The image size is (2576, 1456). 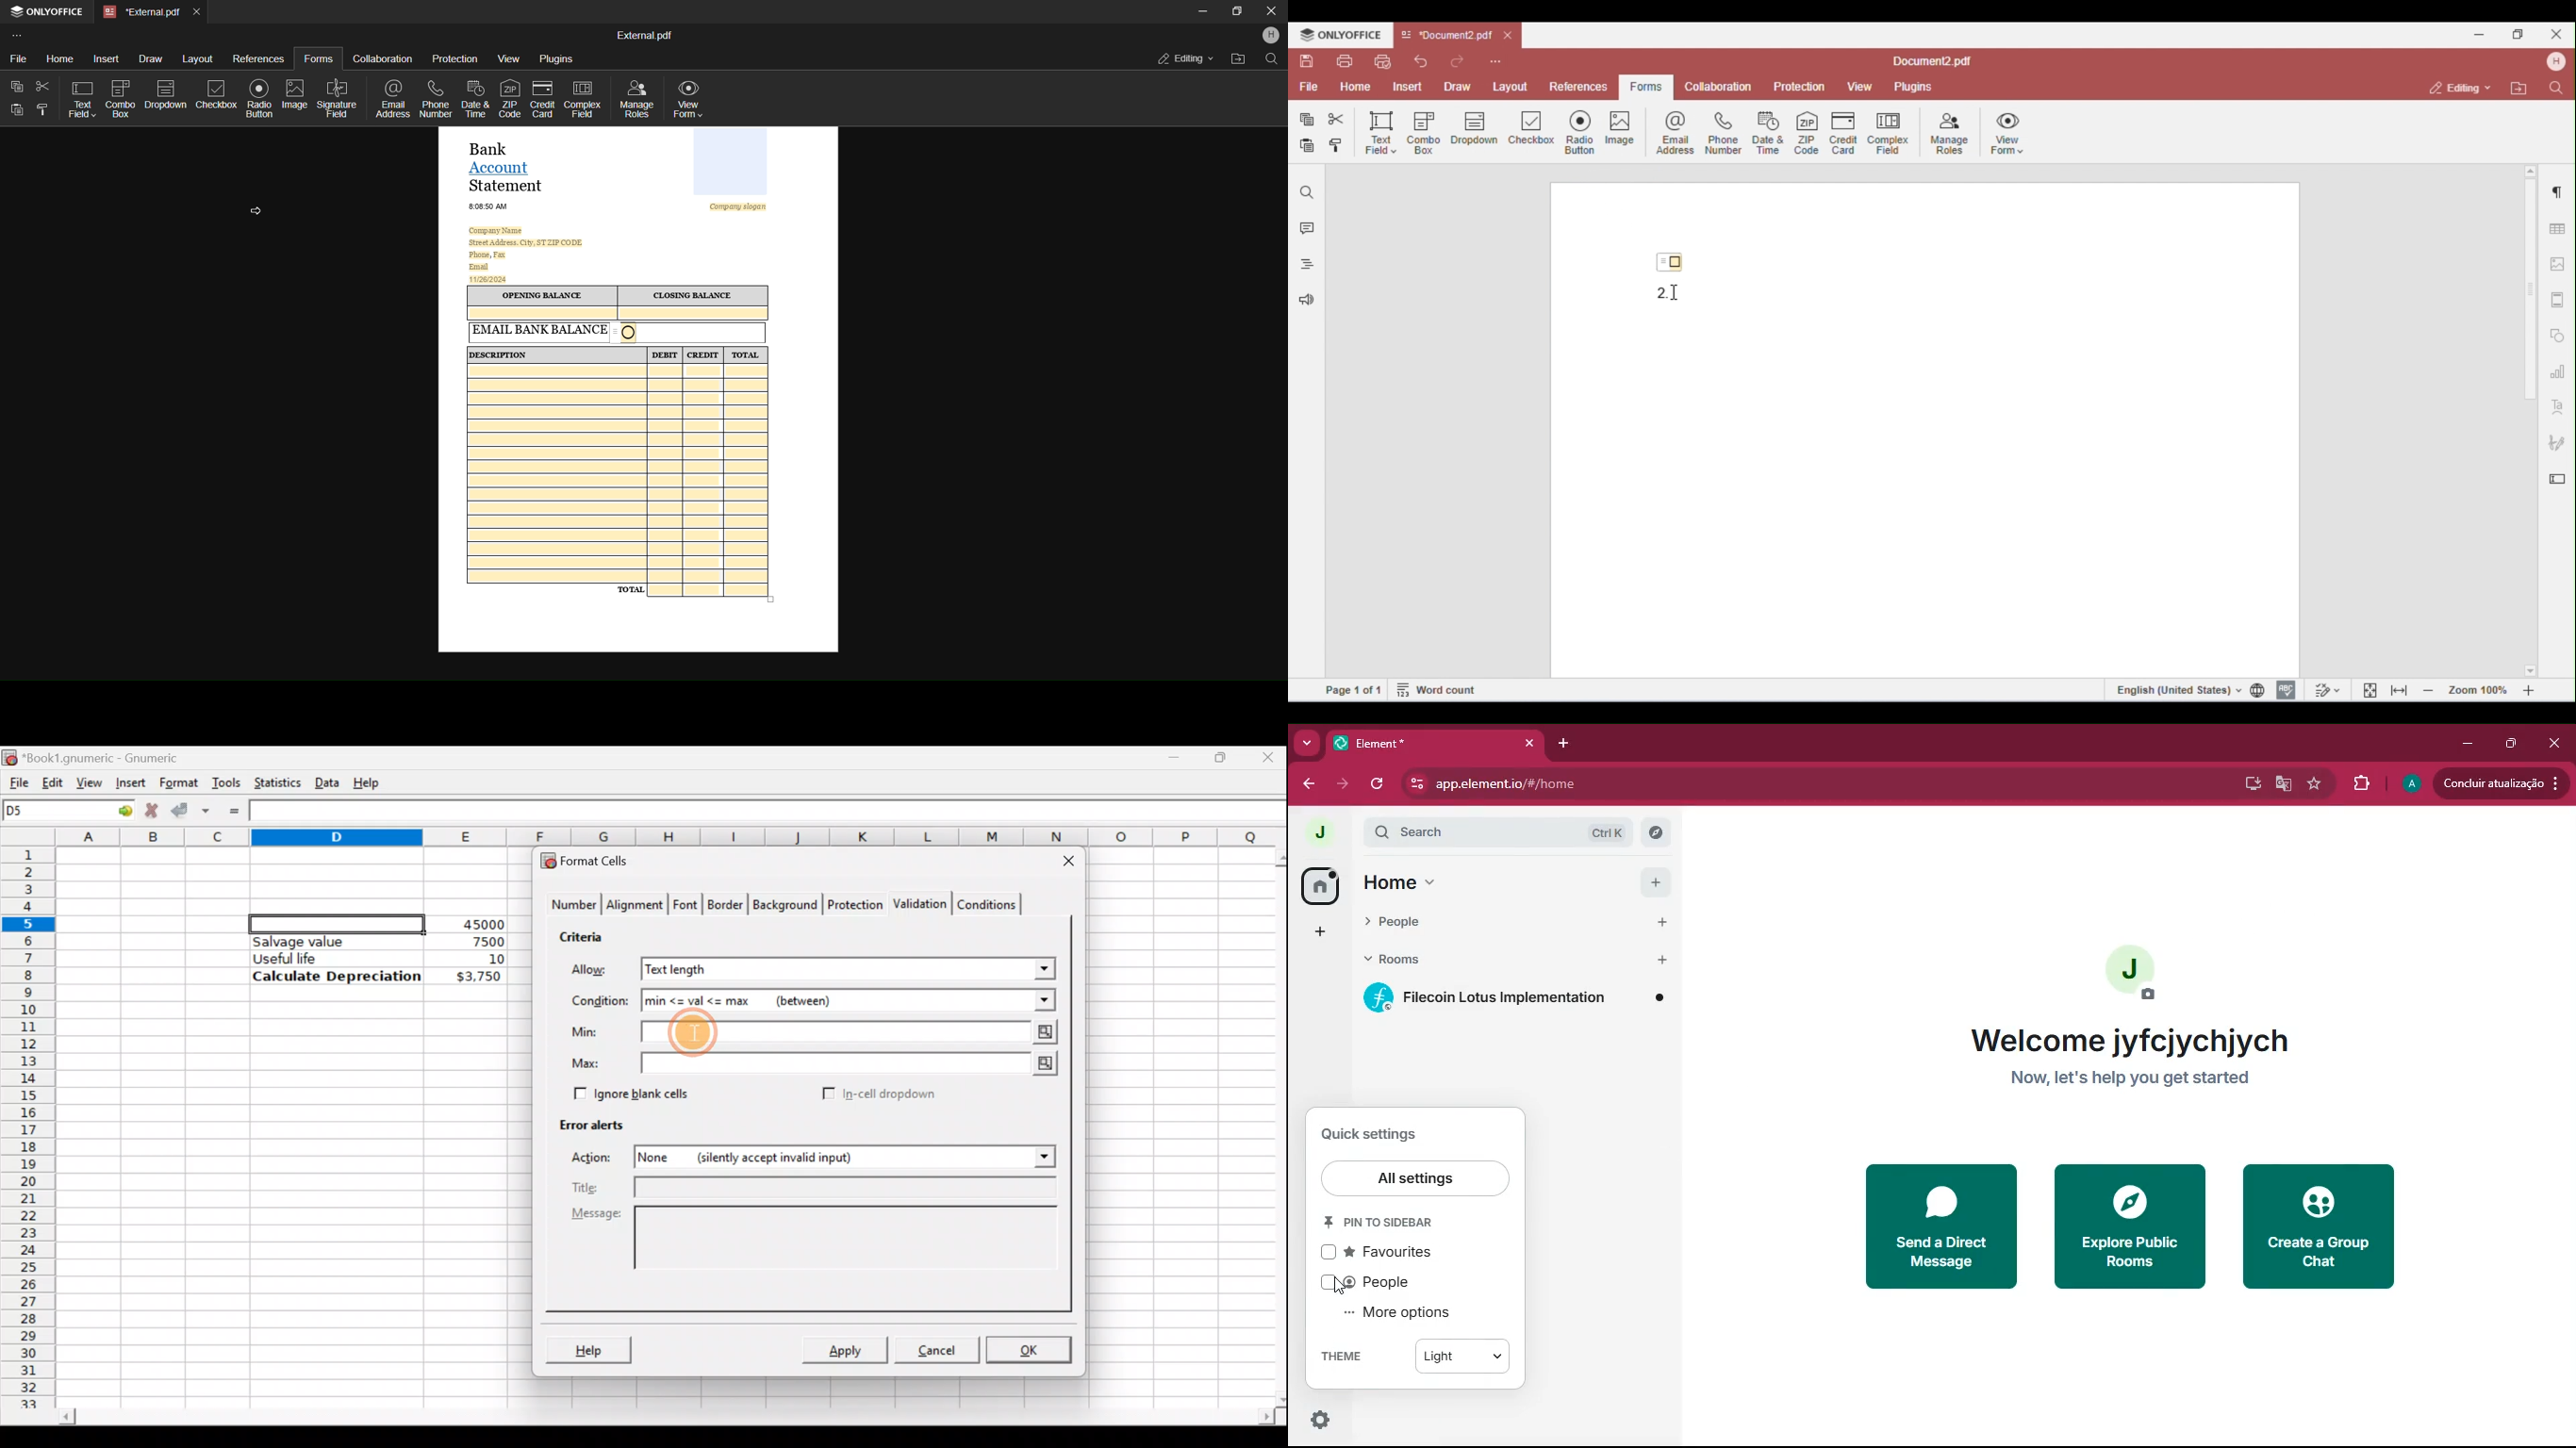 I want to click on $3,750, so click(x=477, y=977).